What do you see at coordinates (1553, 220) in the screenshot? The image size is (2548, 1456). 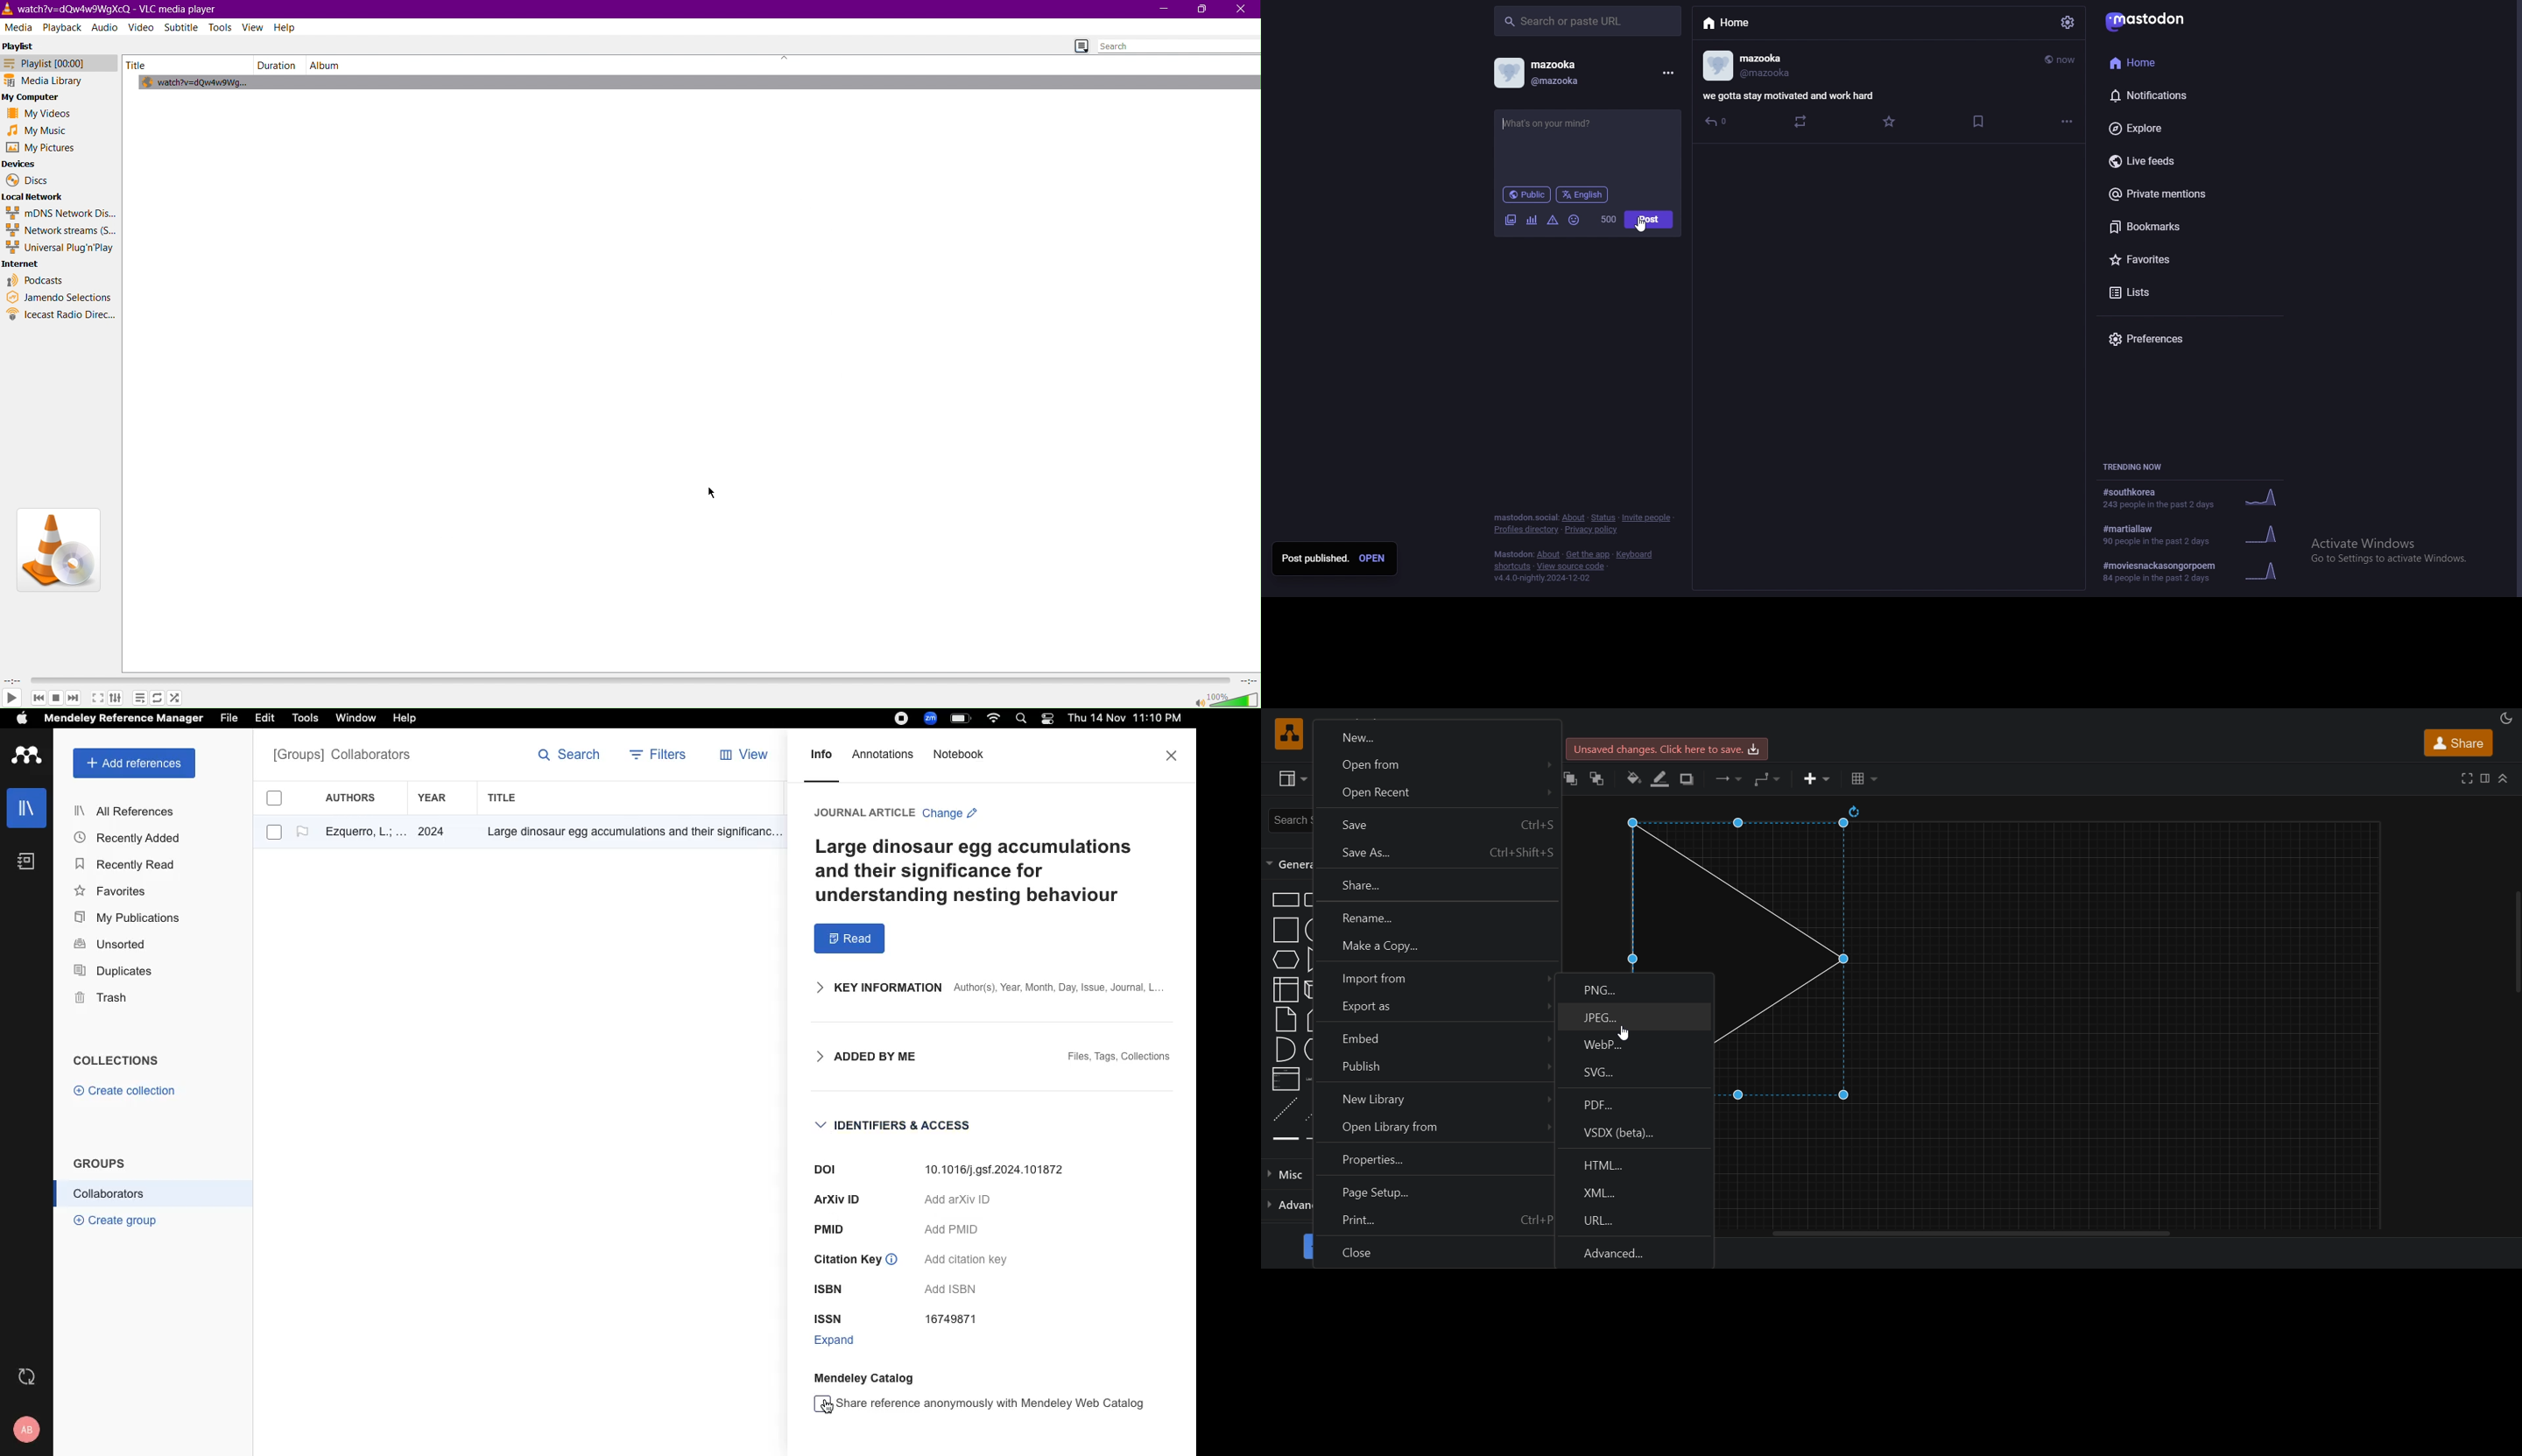 I see `warning` at bounding box center [1553, 220].